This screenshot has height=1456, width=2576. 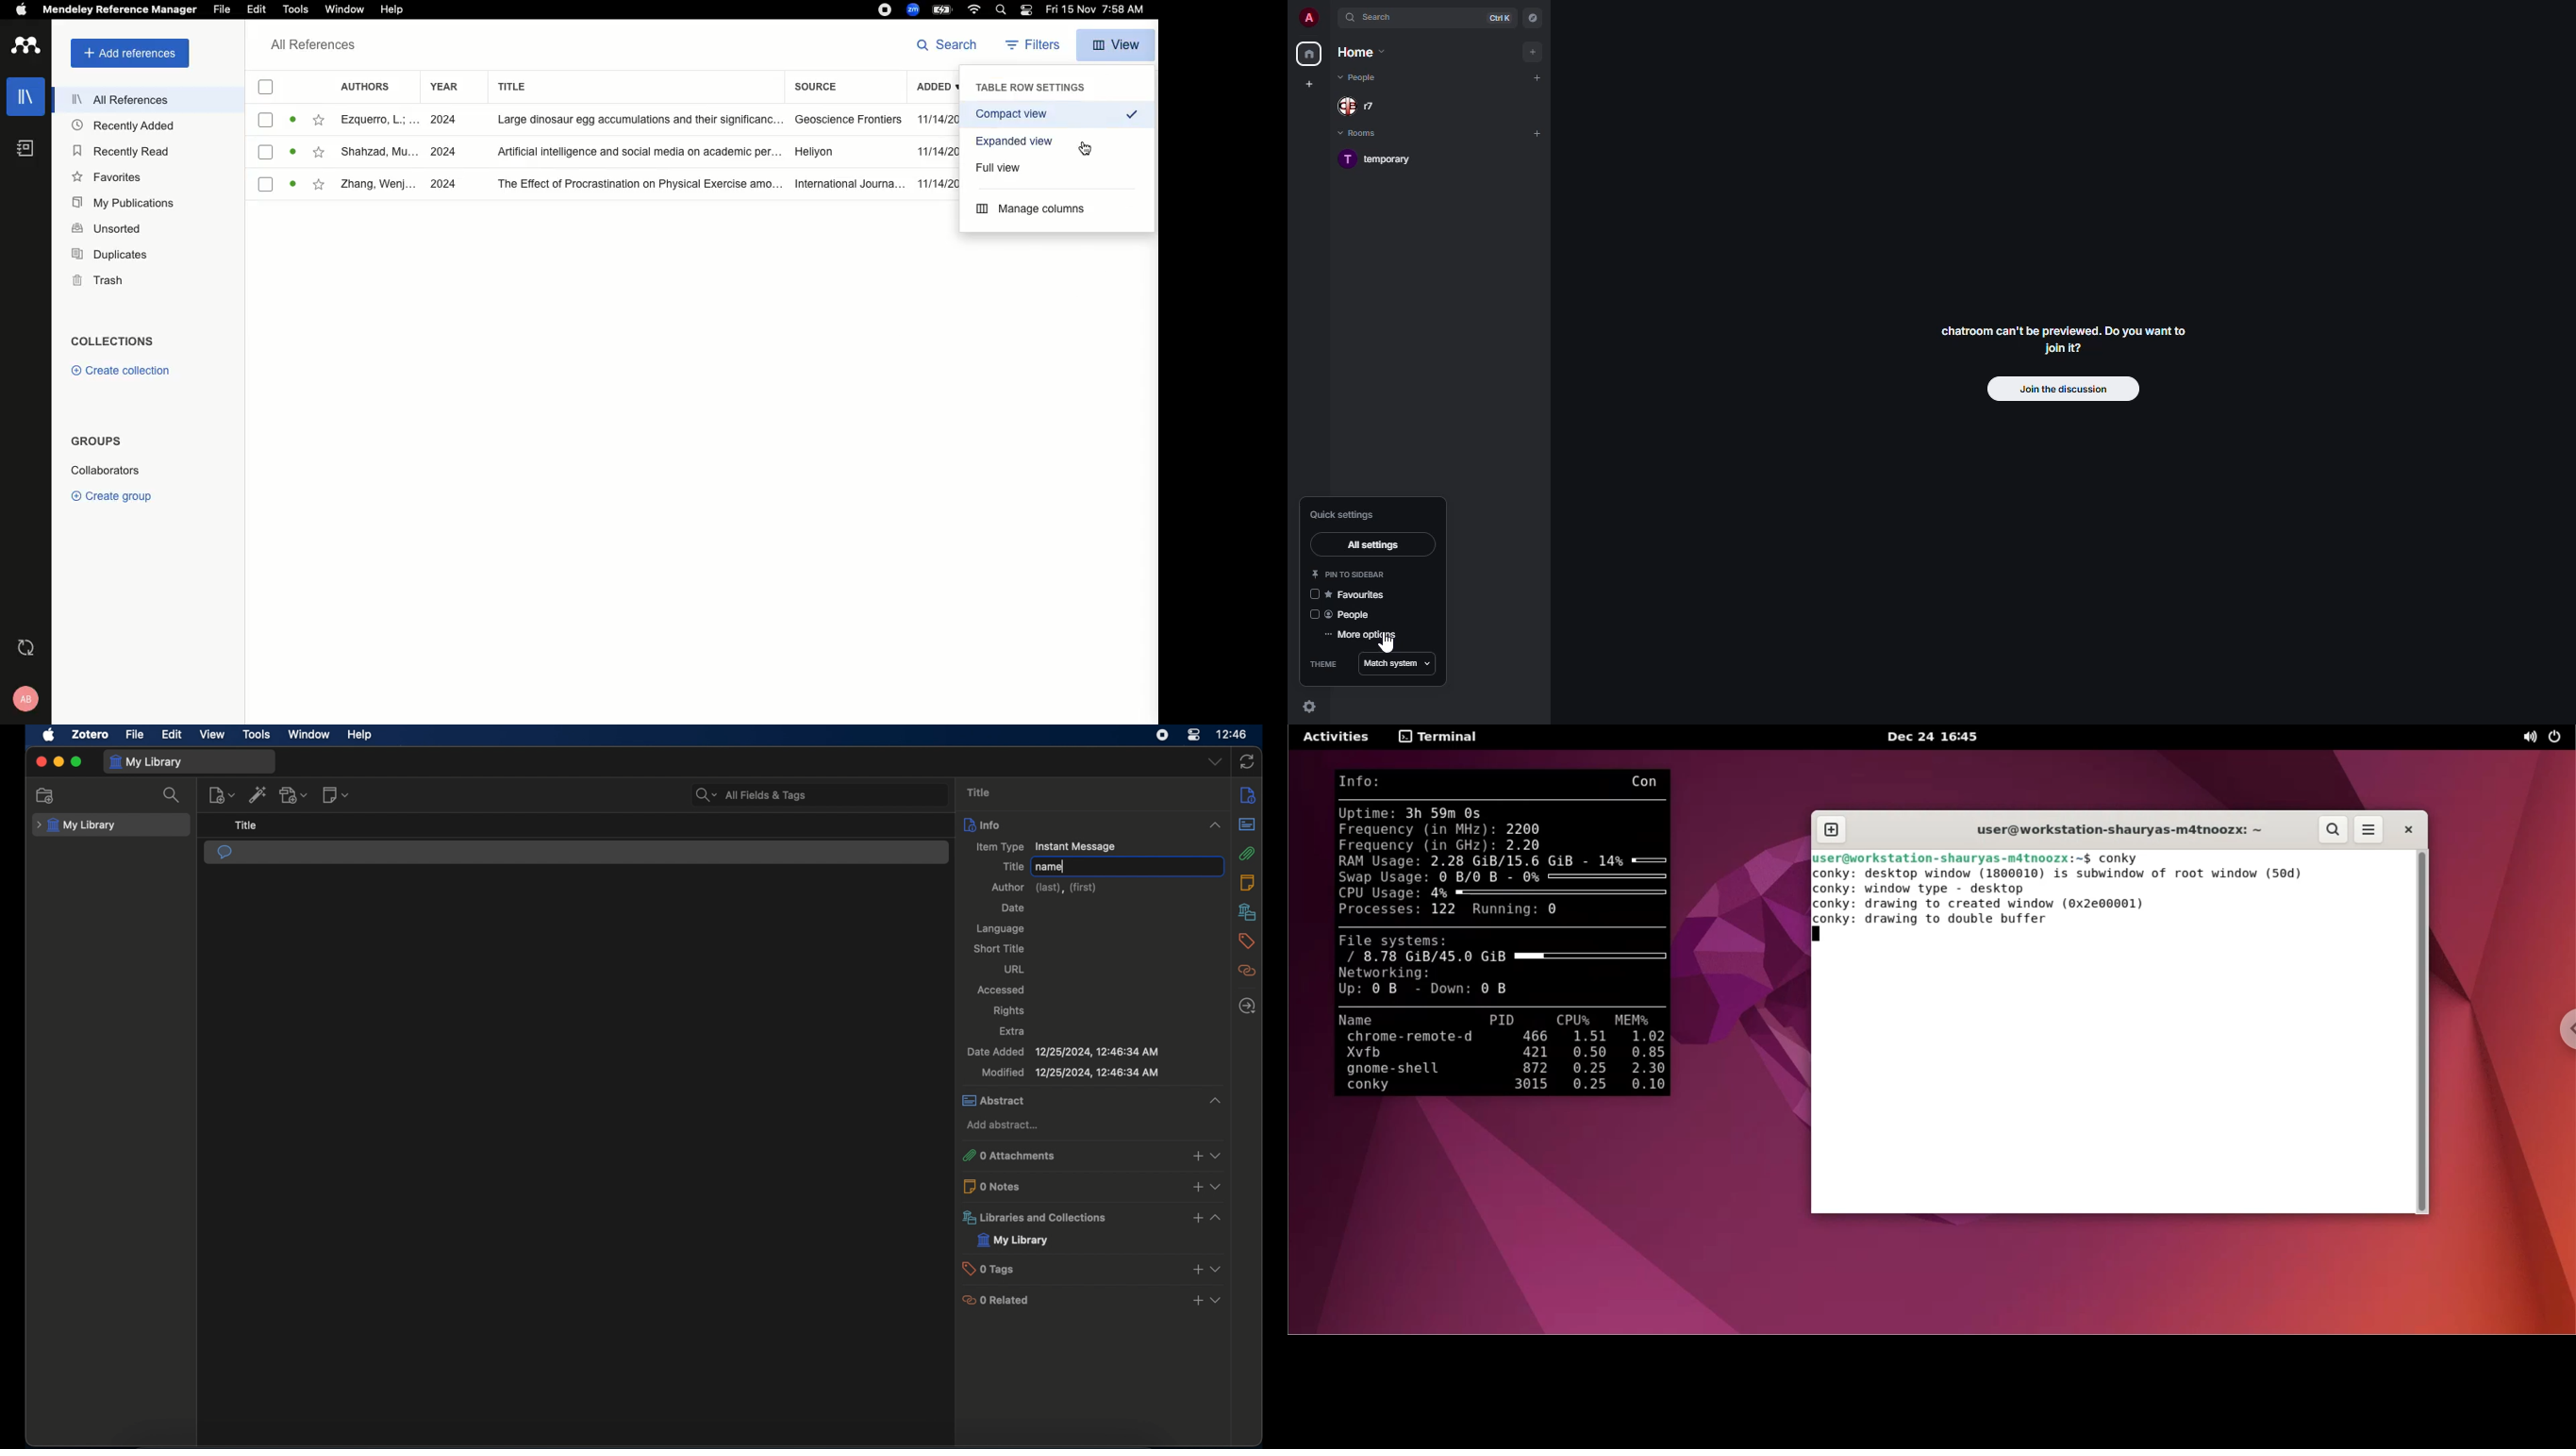 What do you see at coordinates (943, 10) in the screenshot?
I see `Charge` at bounding box center [943, 10].